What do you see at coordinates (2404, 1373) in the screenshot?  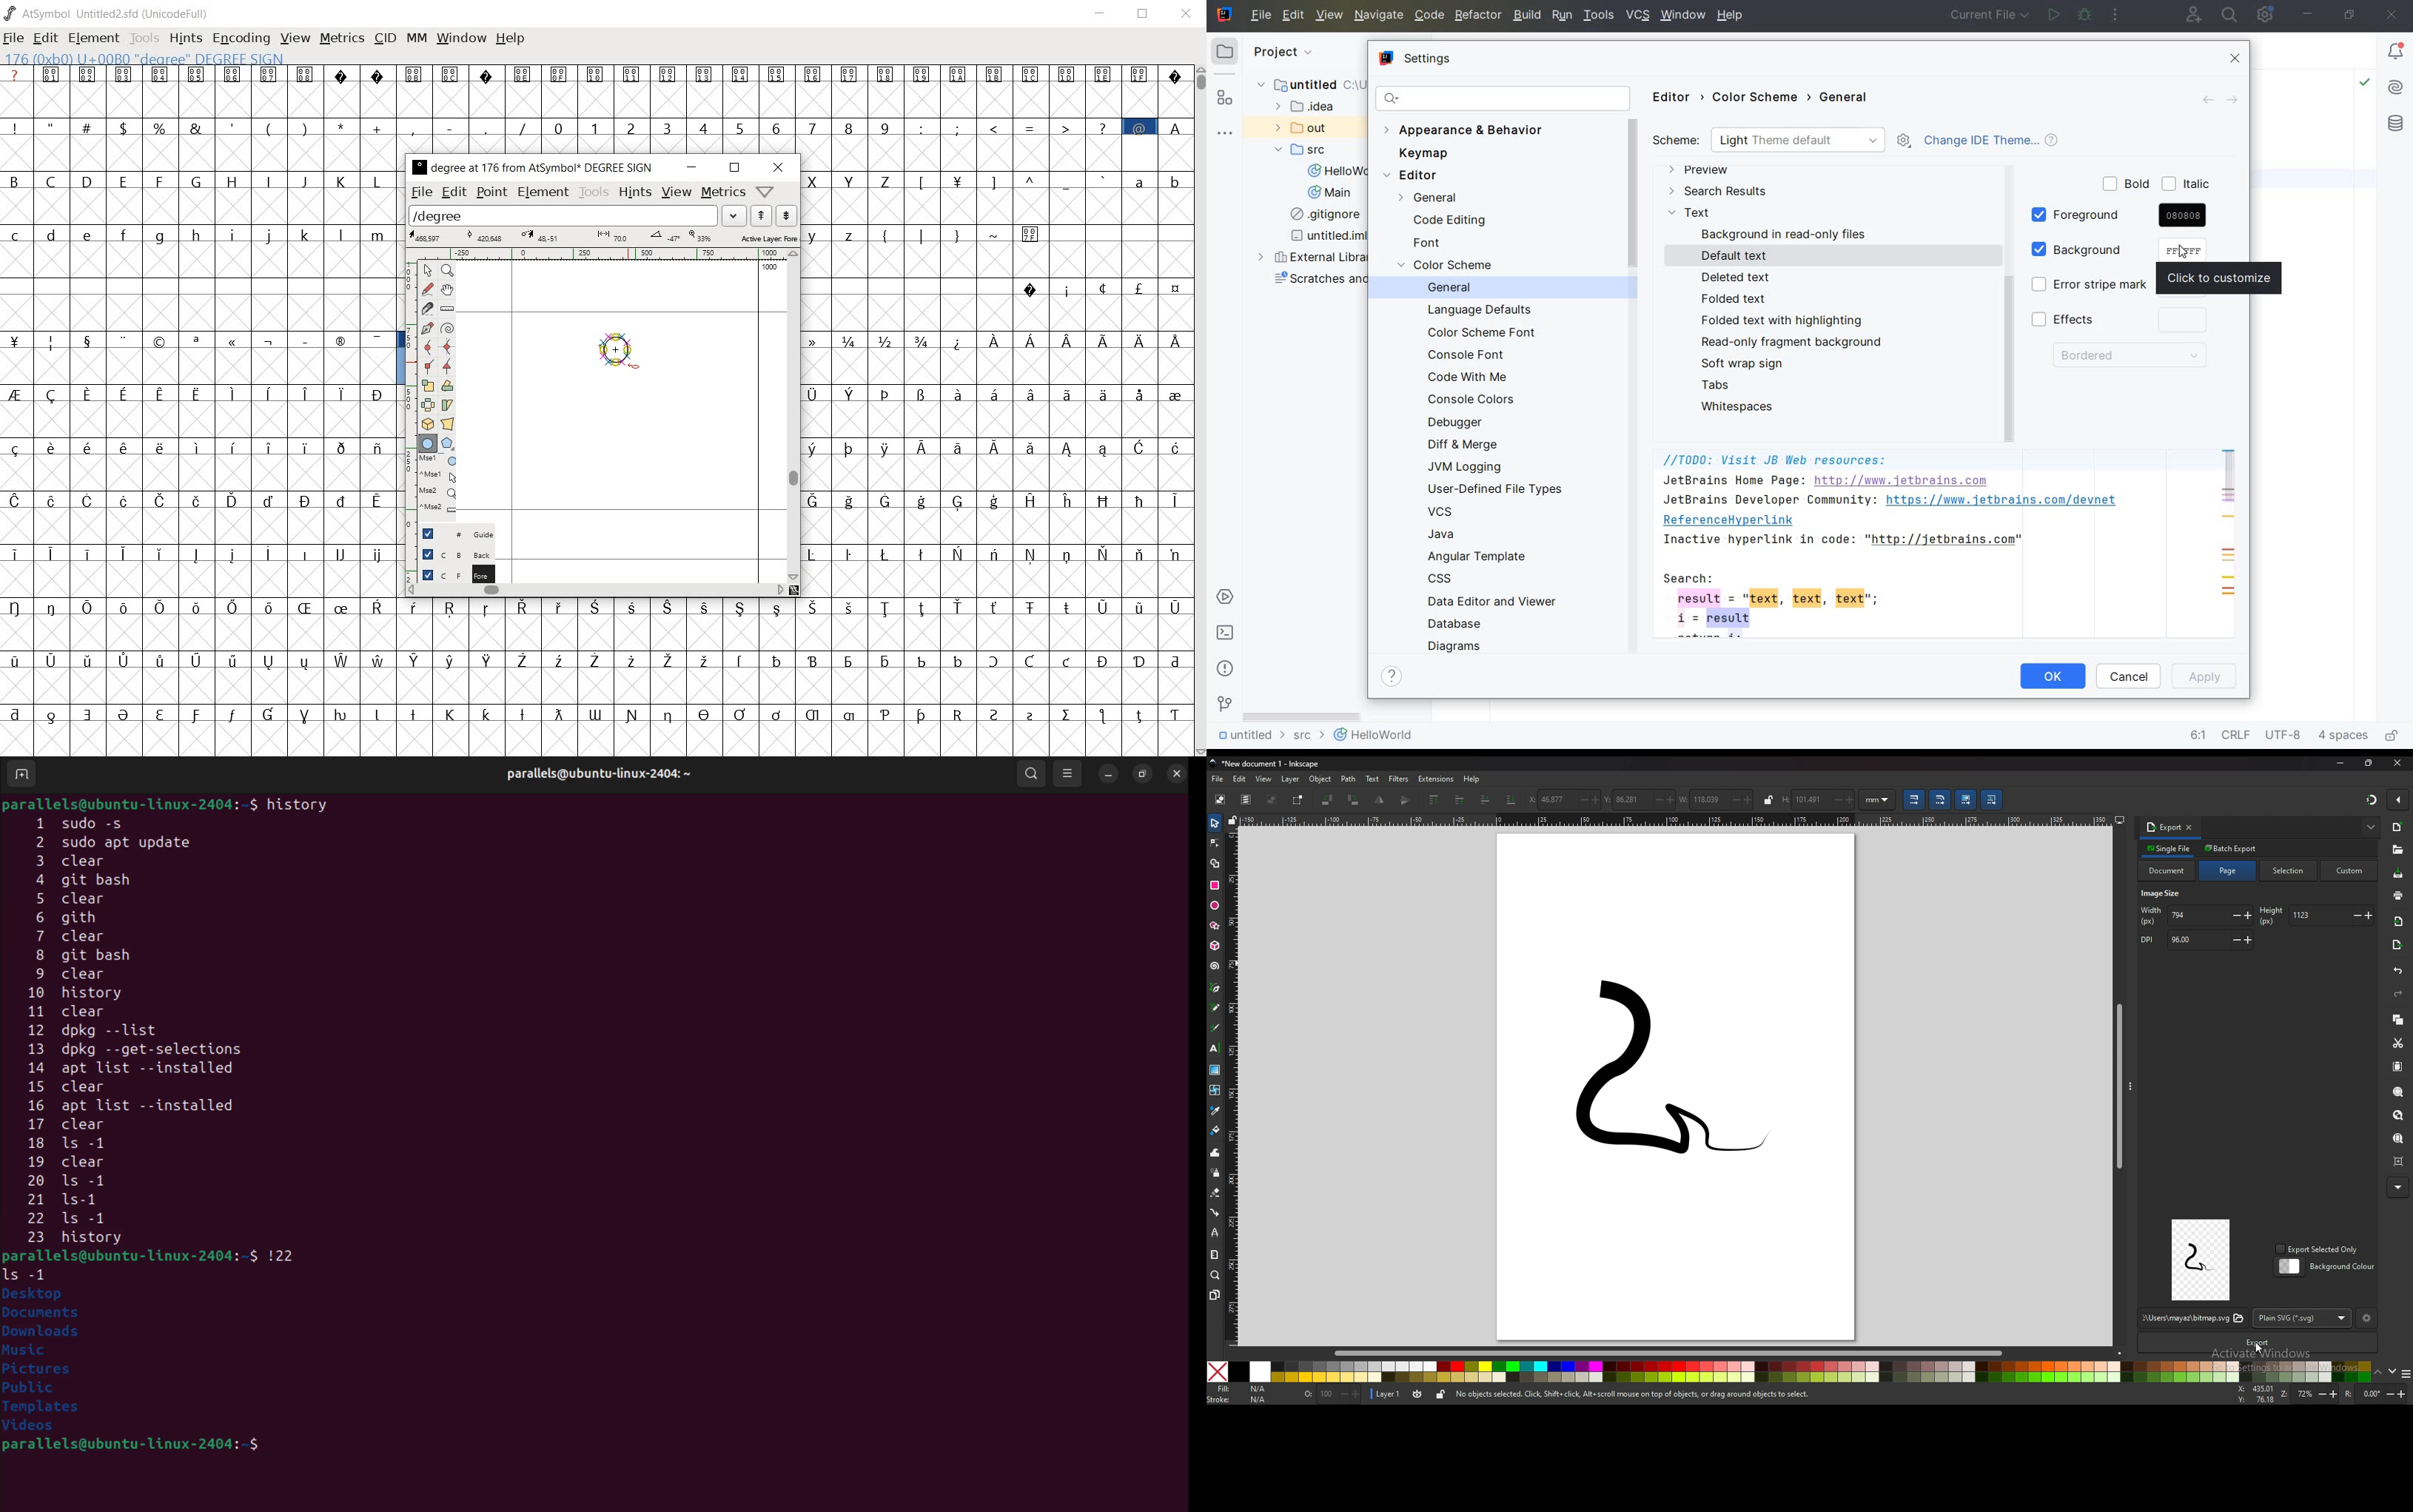 I see `more colors` at bounding box center [2404, 1373].